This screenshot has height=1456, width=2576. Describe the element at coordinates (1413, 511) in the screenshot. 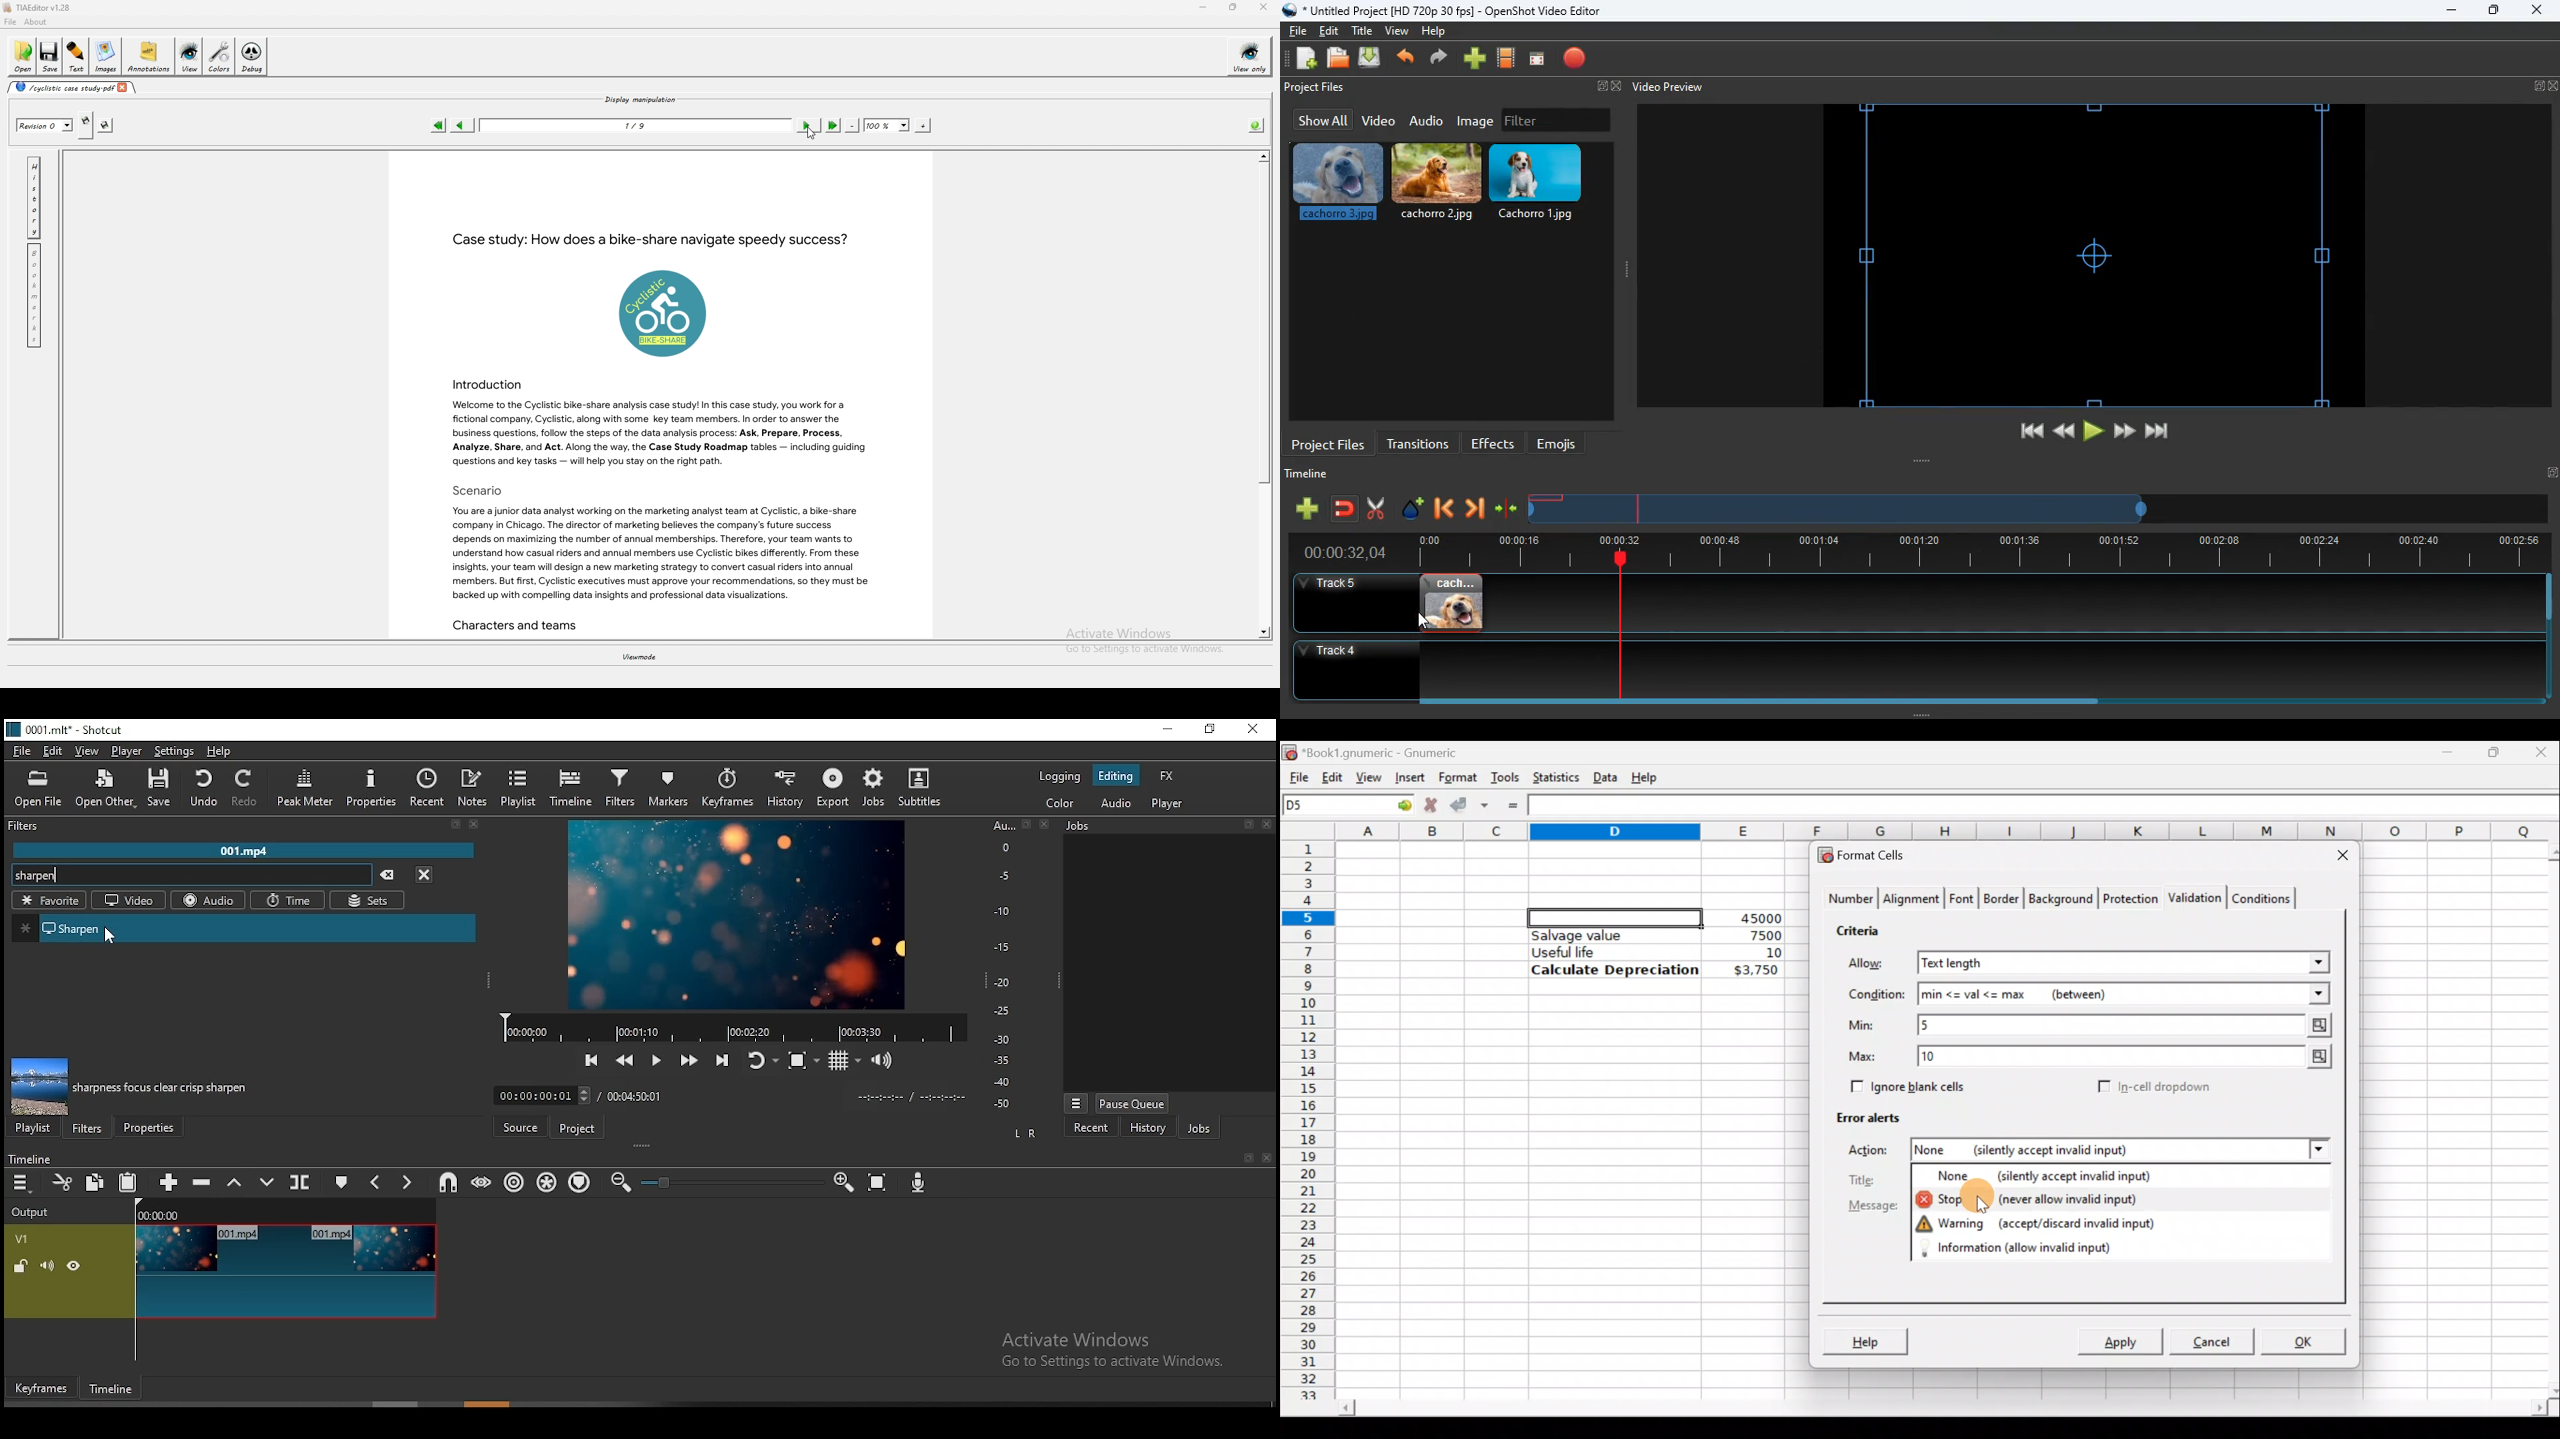

I see `effect` at that location.